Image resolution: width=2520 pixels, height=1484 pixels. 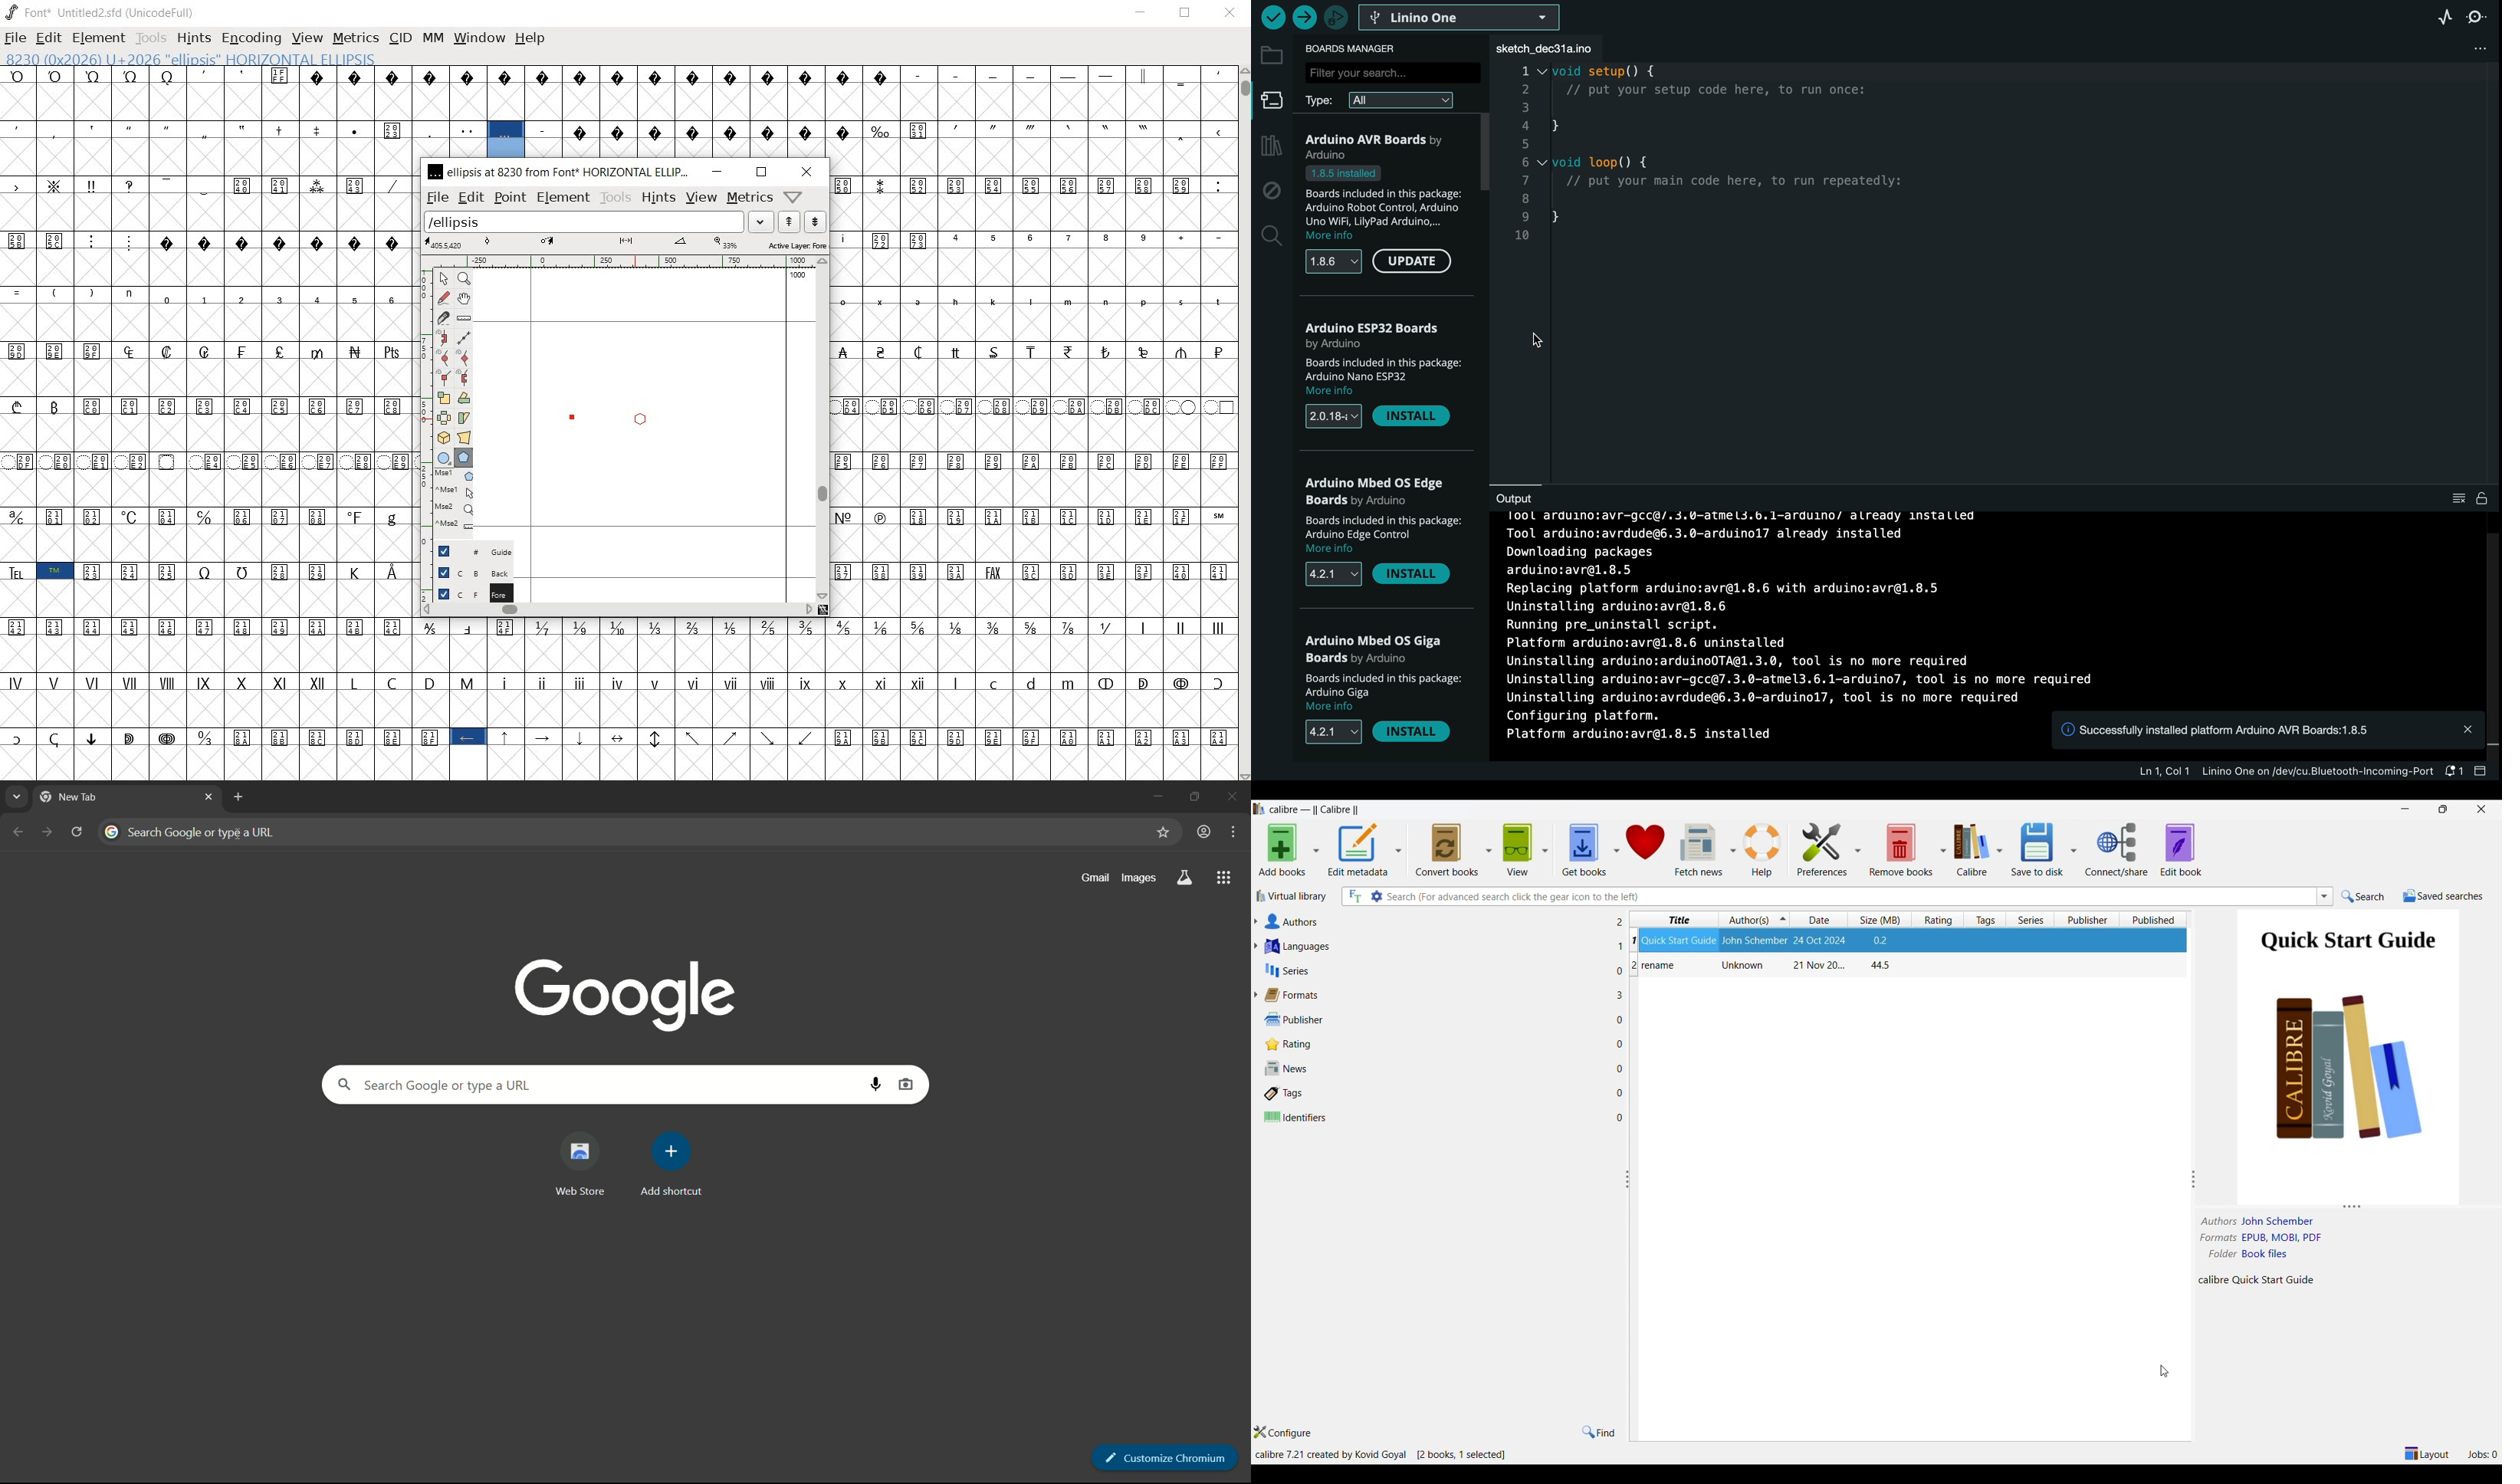 What do you see at coordinates (2155, 919) in the screenshot?
I see `Published column` at bounding box center [2155, 919].